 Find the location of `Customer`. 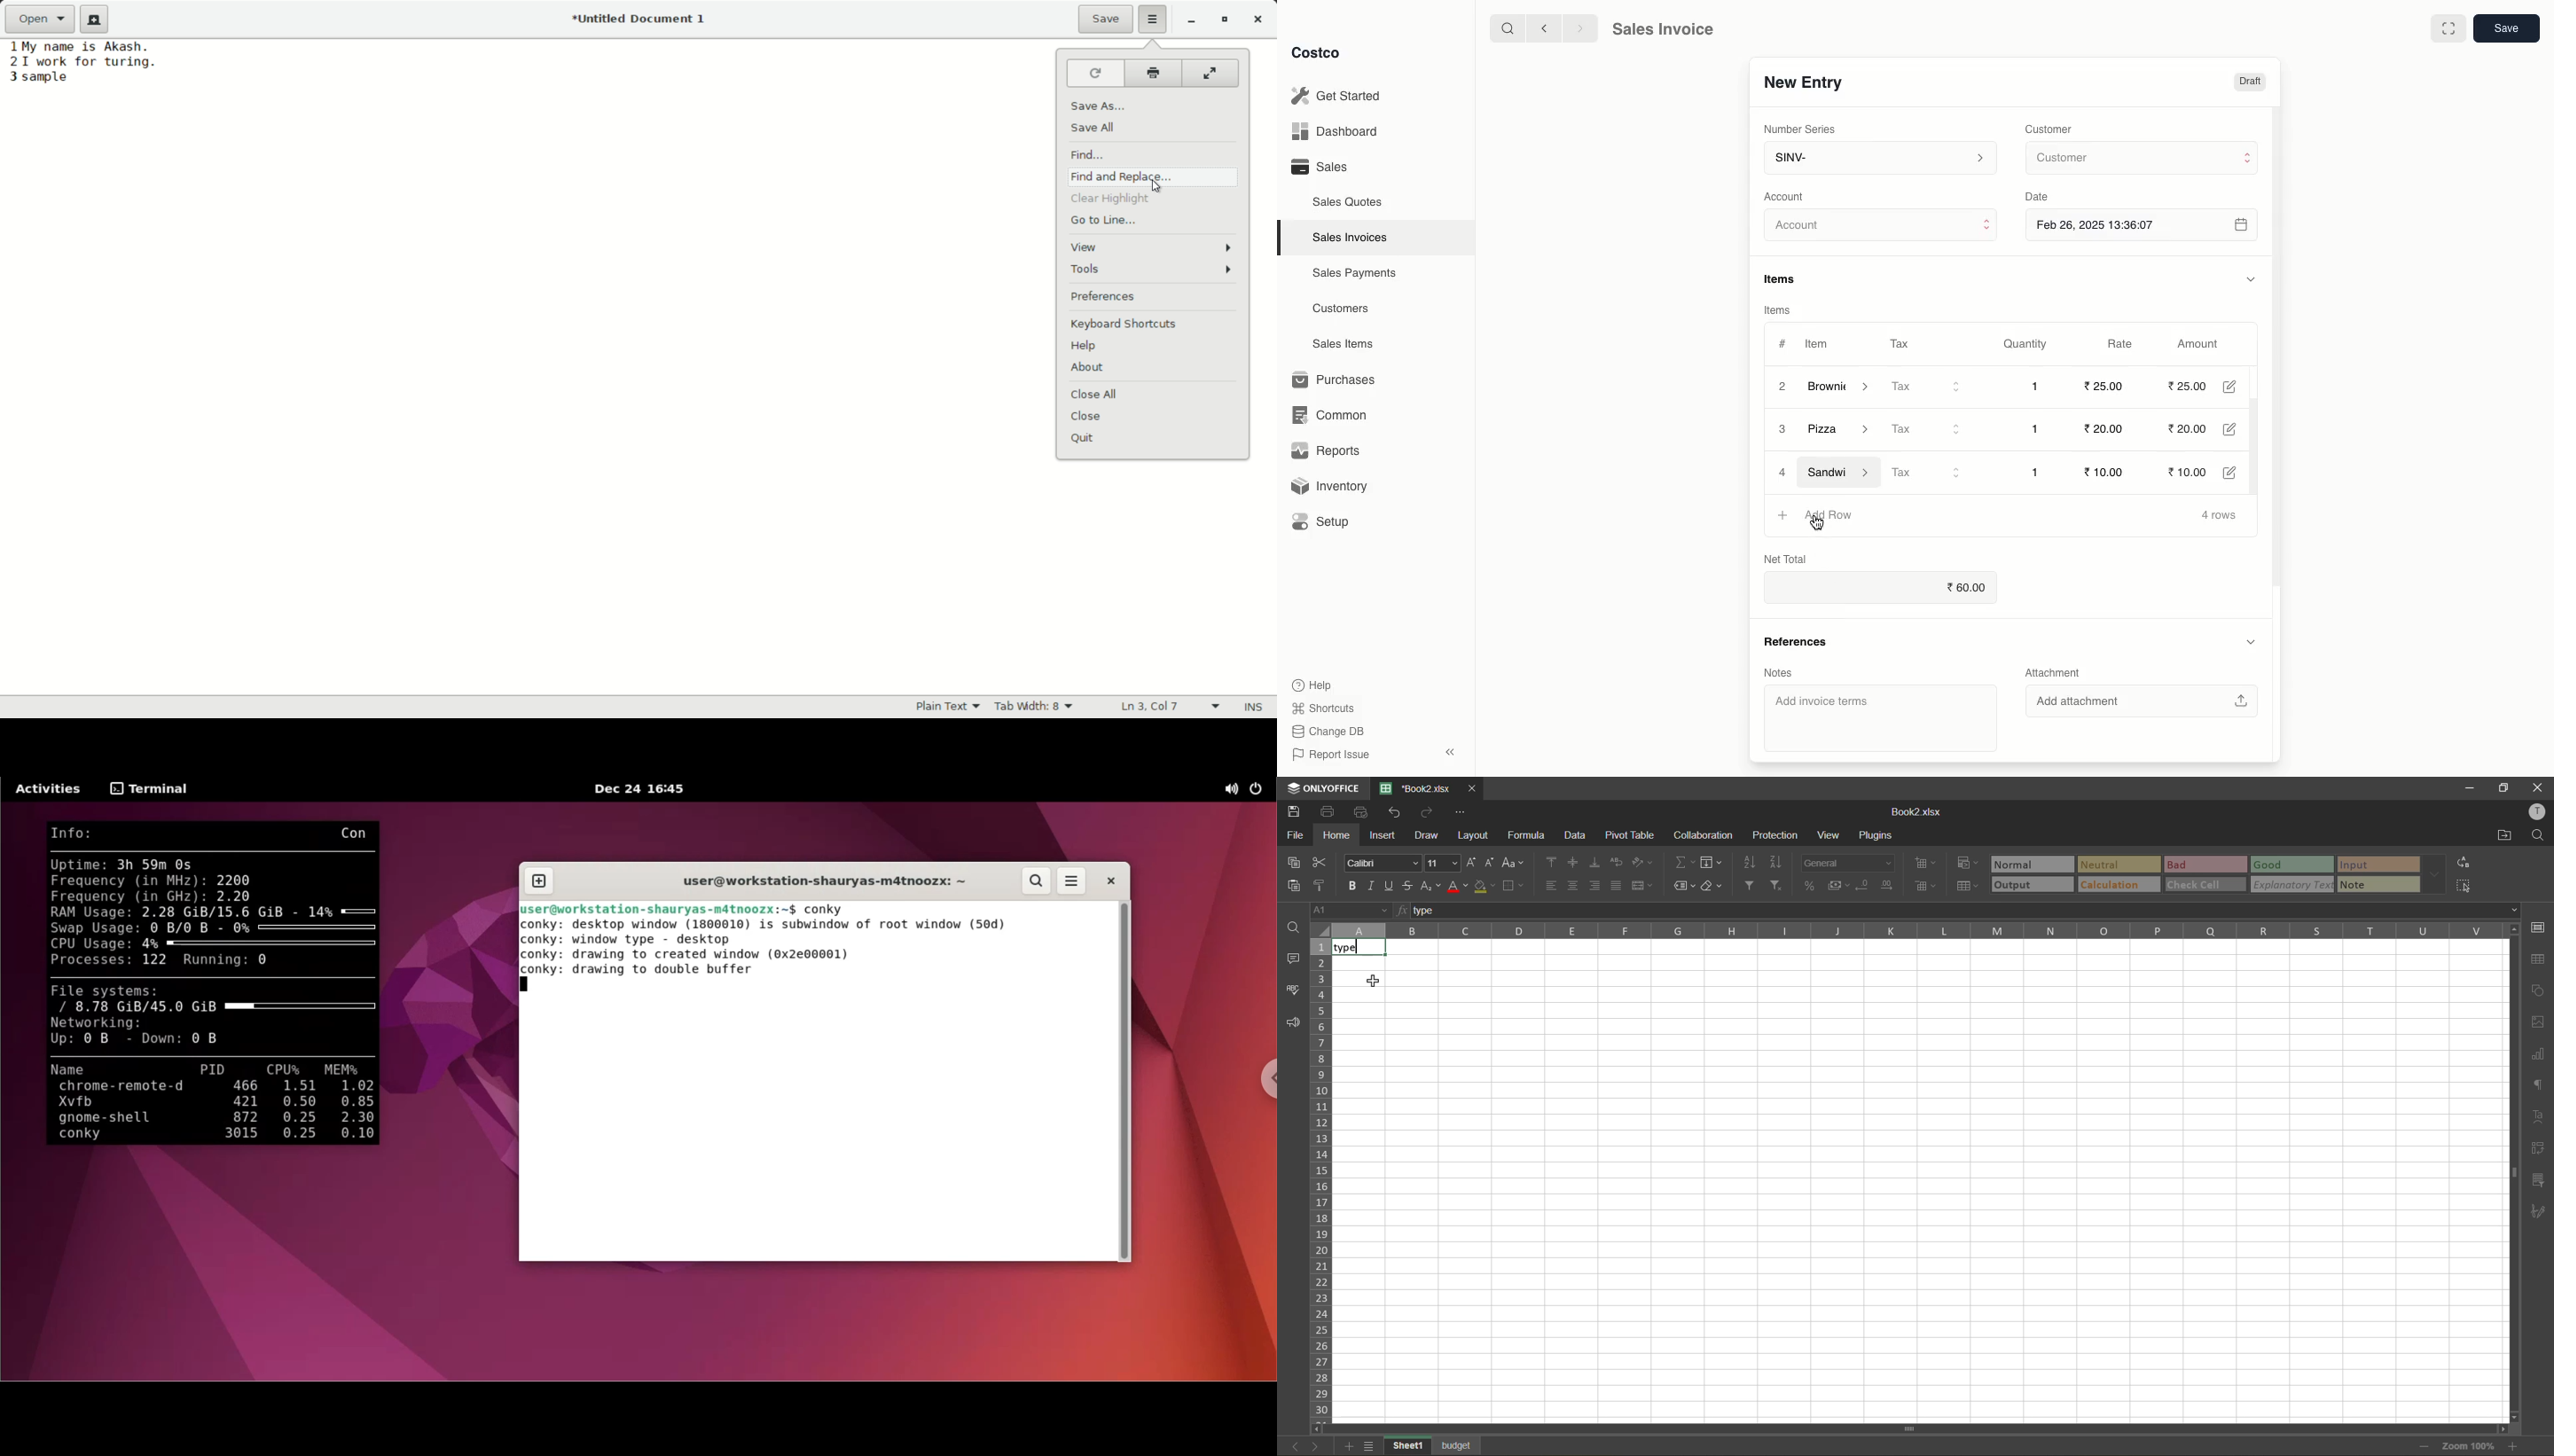

Customer is located at coordinates (2140, 159).